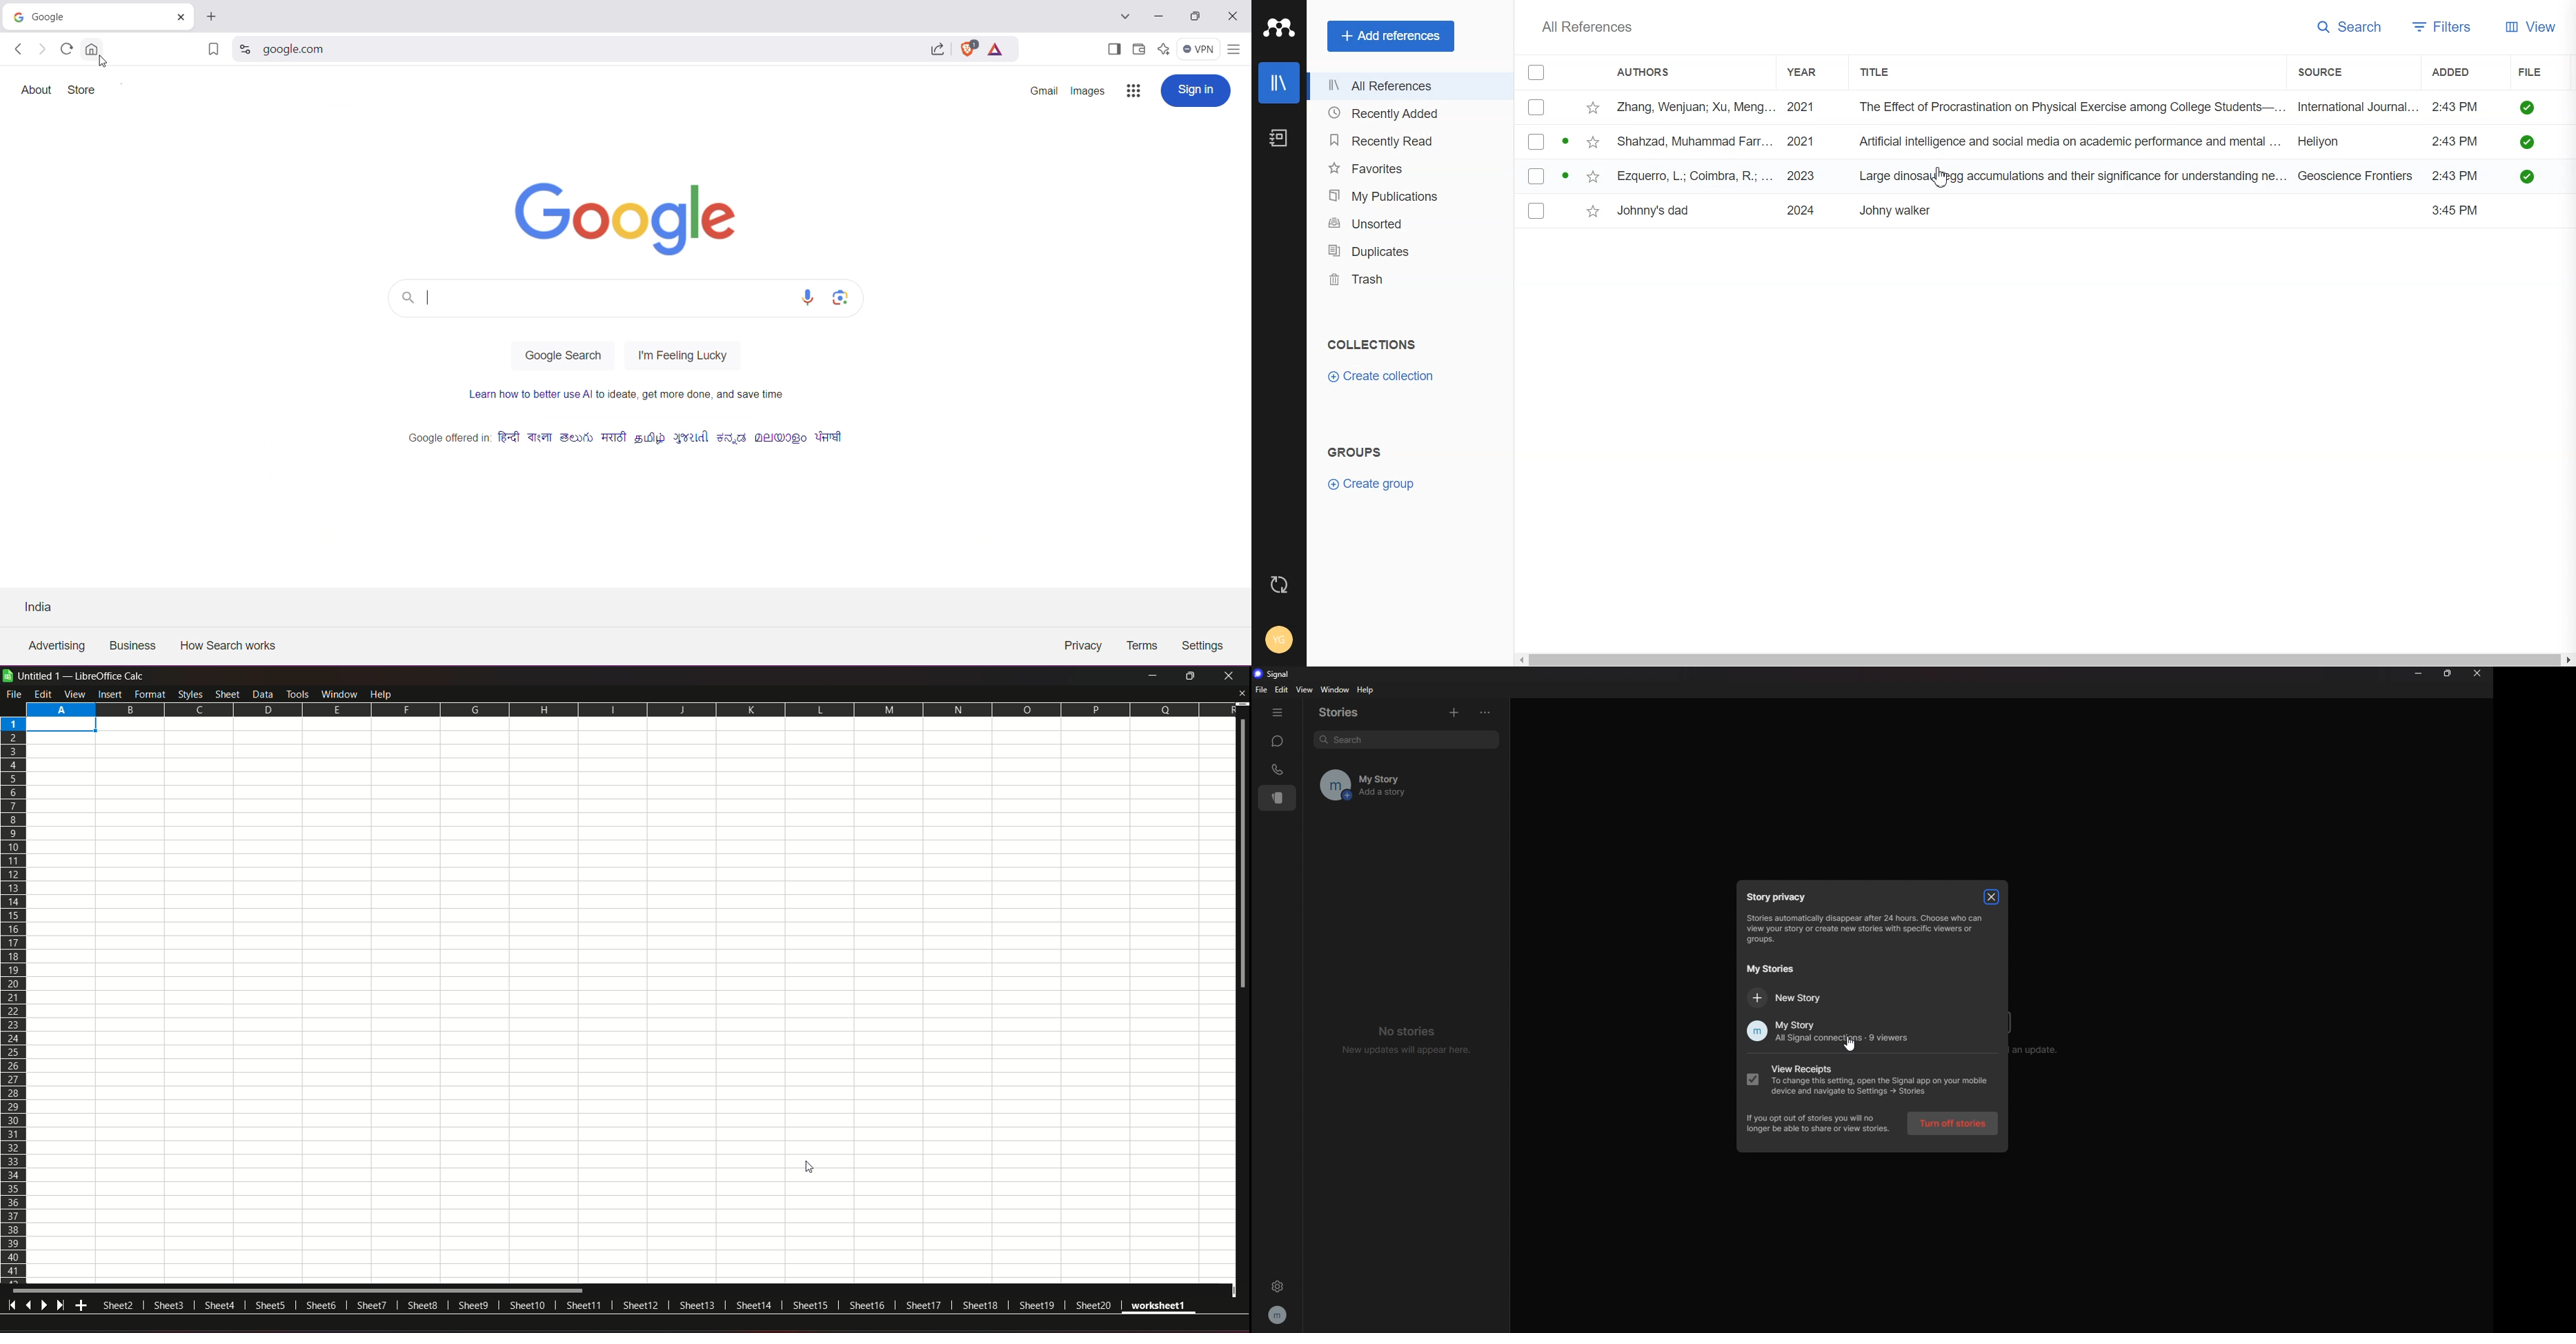  Describe the element at coordinates (1404, 86) in the screenshot. I see `All References` at that location.